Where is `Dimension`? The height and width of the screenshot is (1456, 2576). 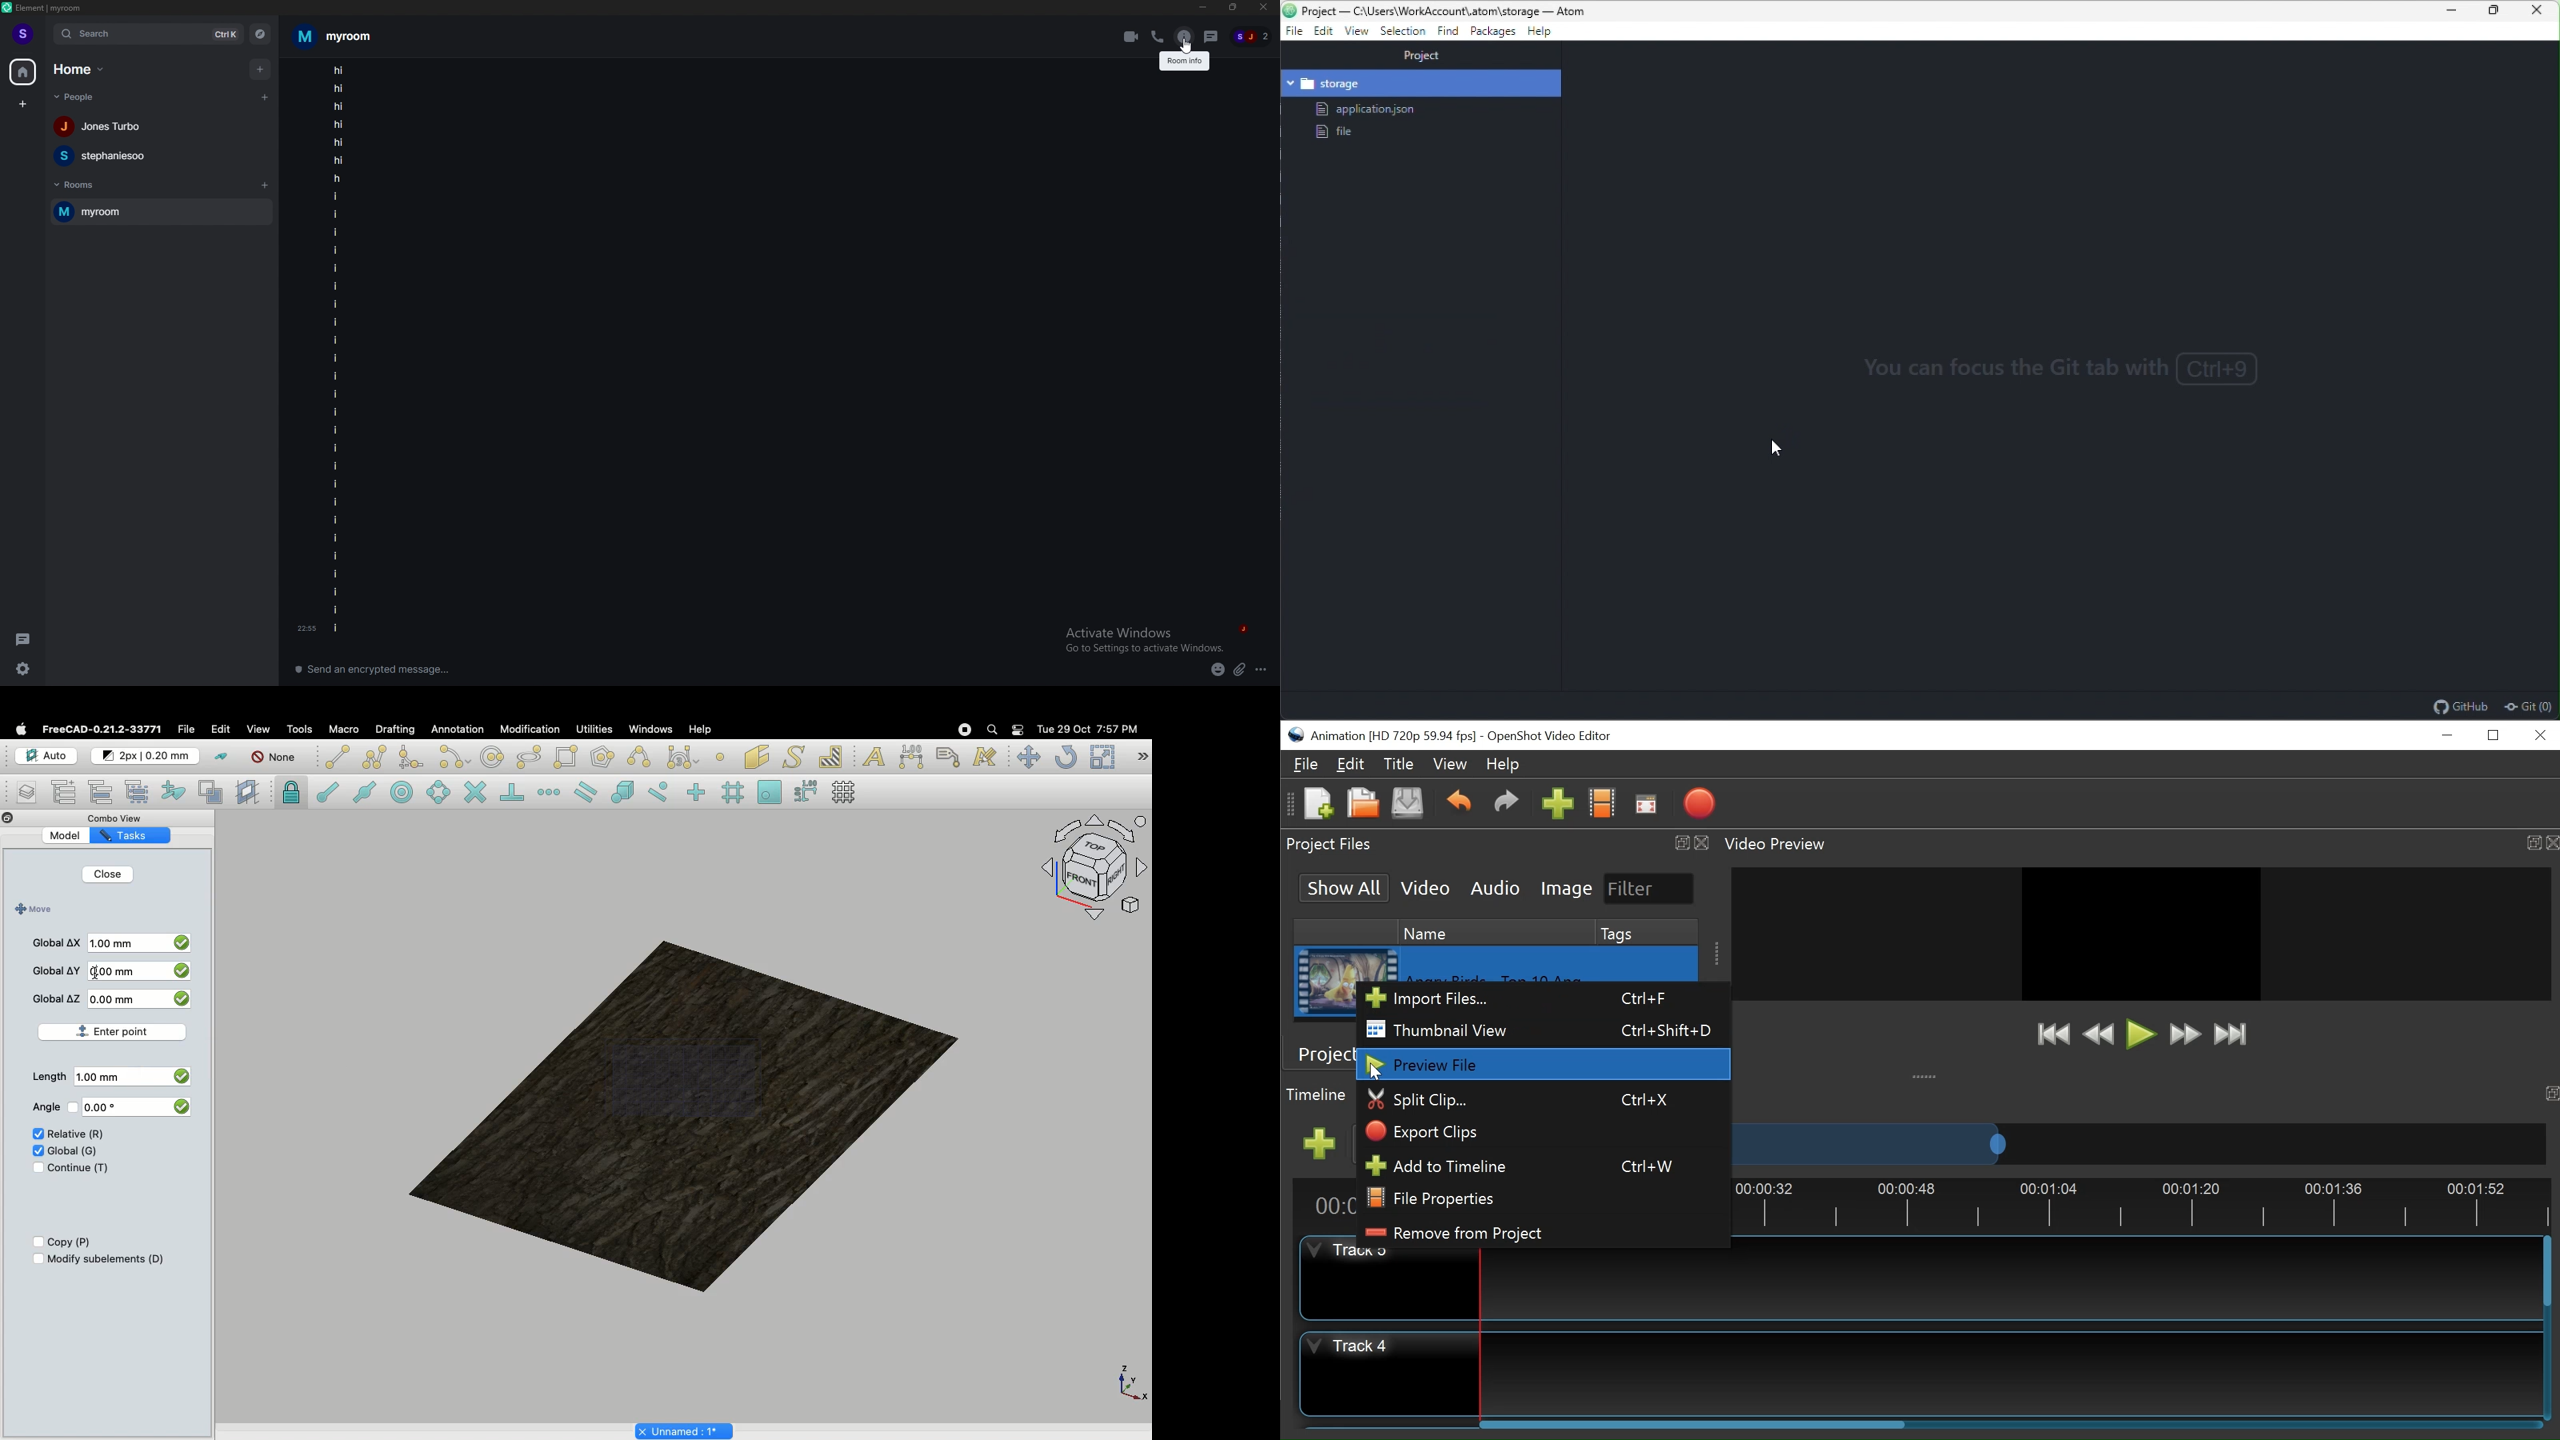
Dimension is located at coordinates (913, 757).